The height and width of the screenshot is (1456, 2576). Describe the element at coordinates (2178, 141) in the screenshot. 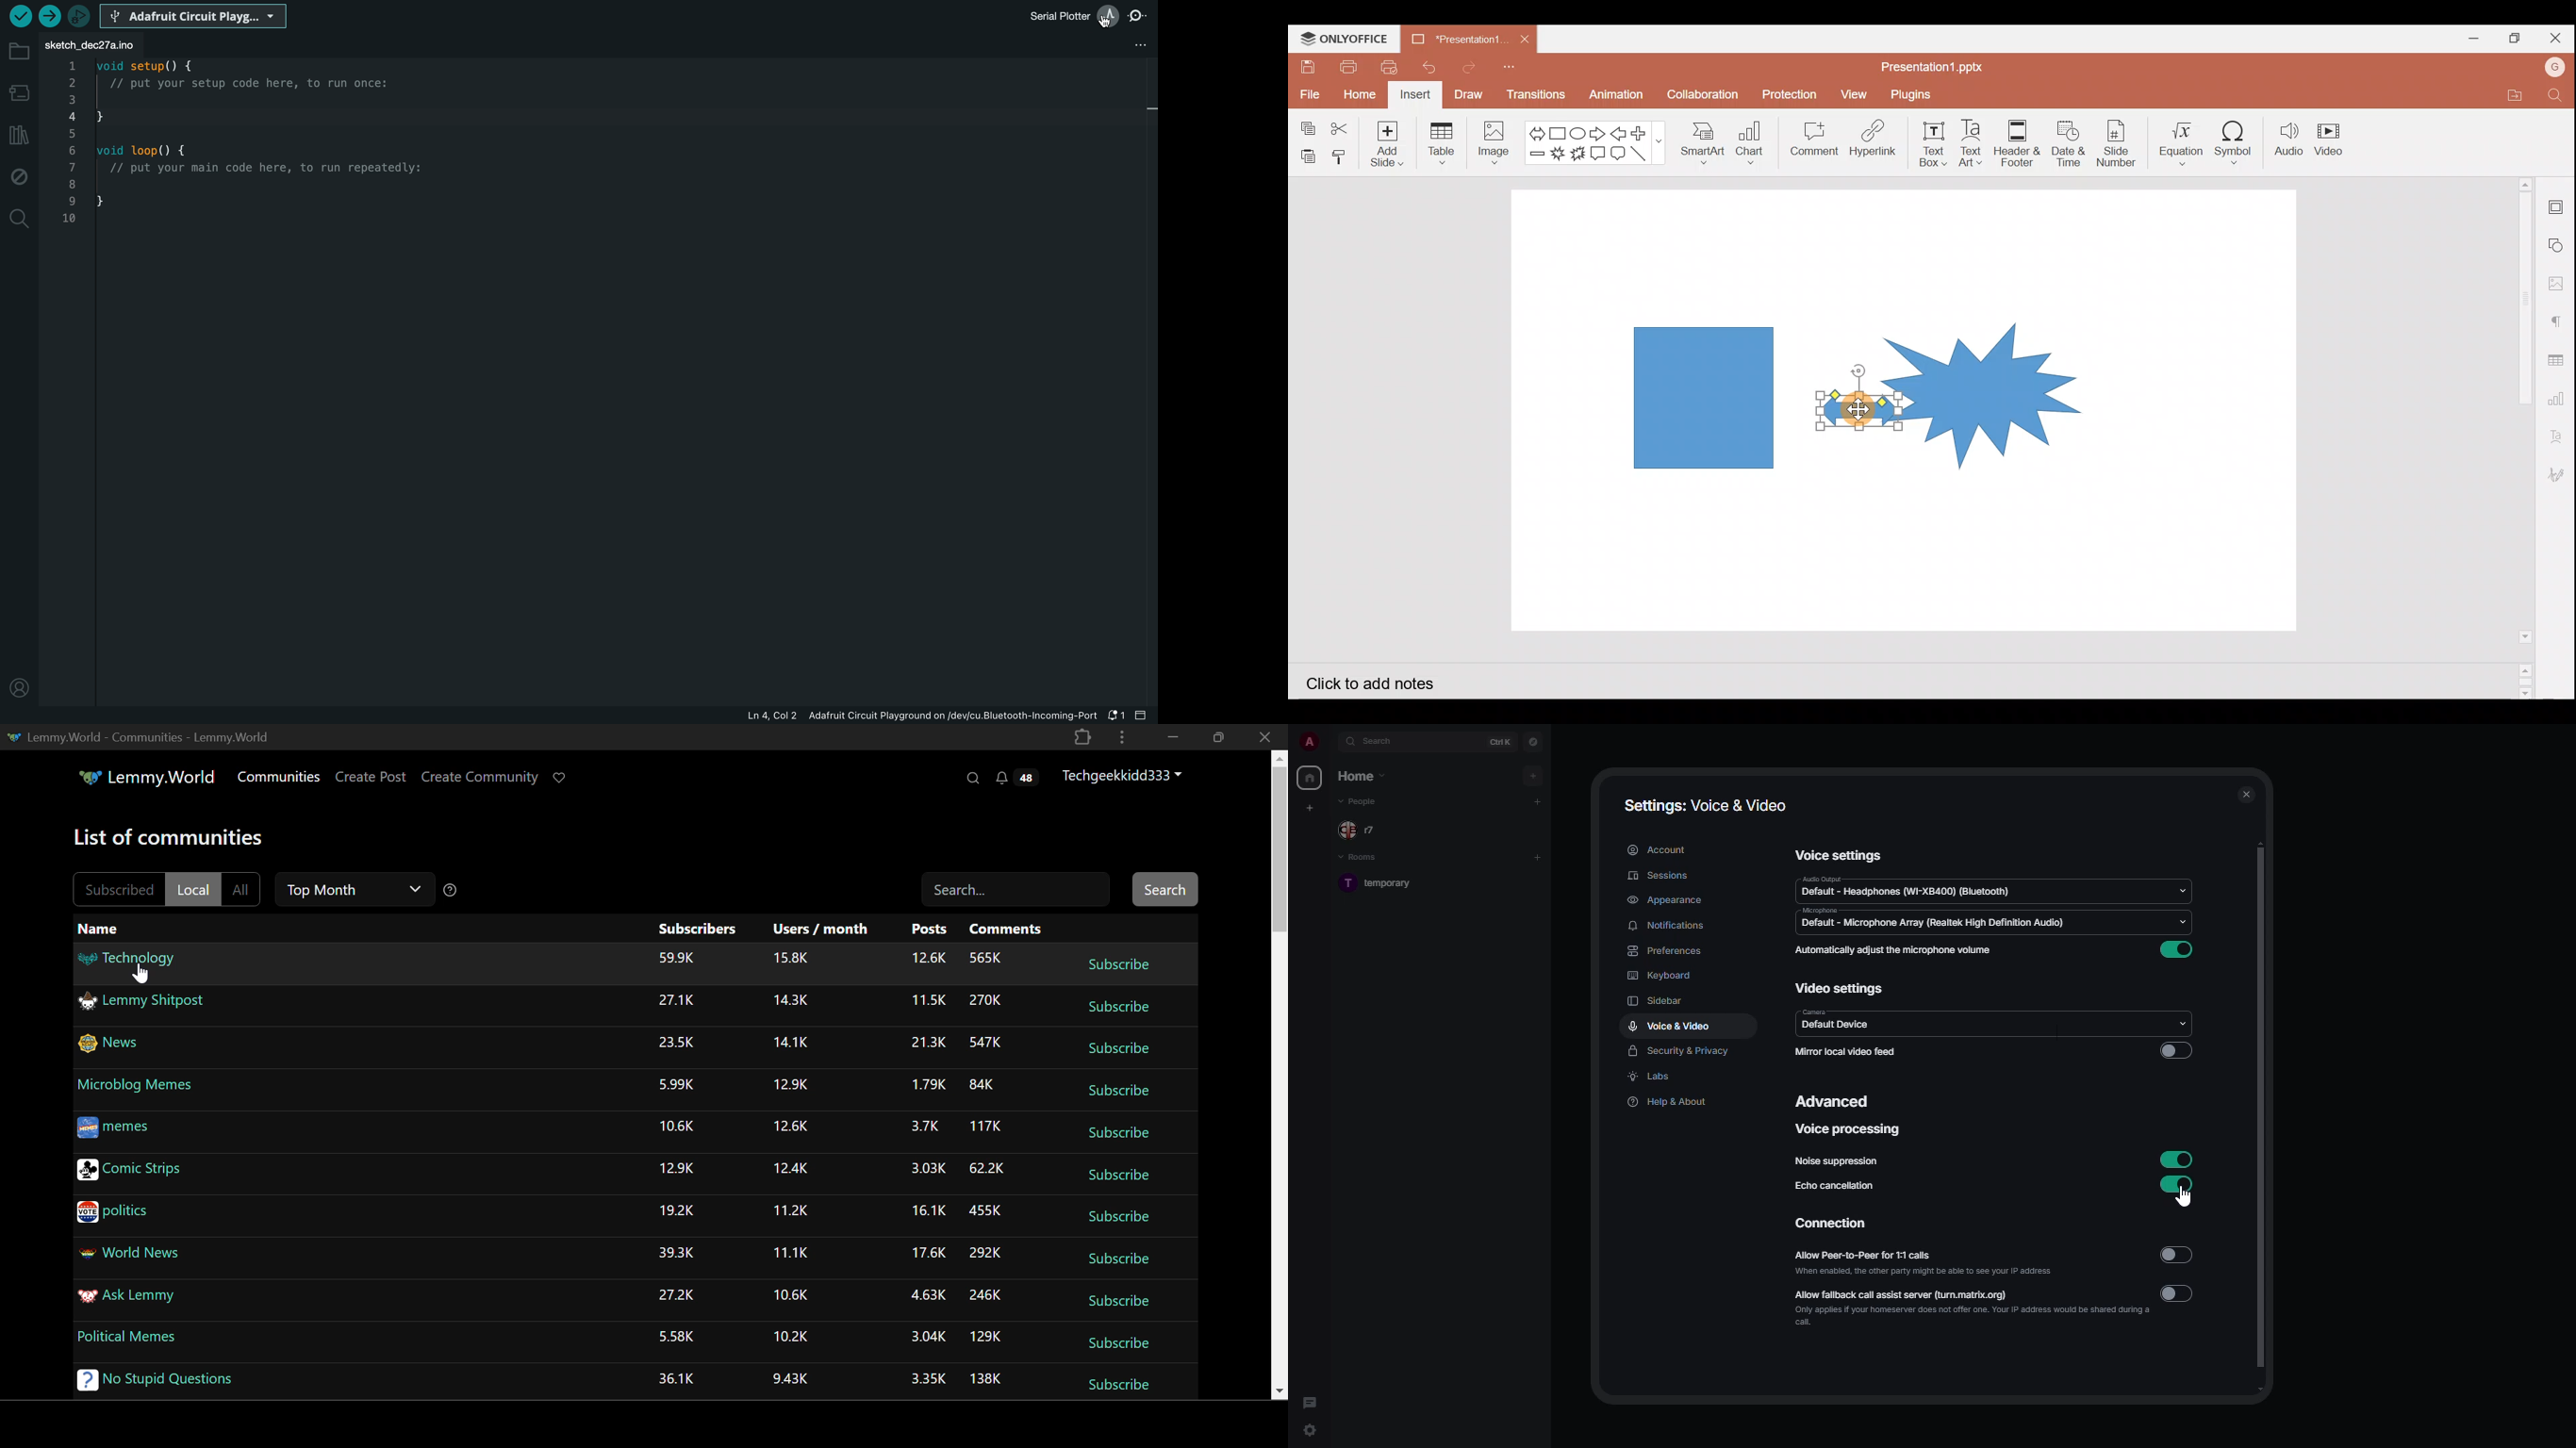

I see `Equation` at that location.